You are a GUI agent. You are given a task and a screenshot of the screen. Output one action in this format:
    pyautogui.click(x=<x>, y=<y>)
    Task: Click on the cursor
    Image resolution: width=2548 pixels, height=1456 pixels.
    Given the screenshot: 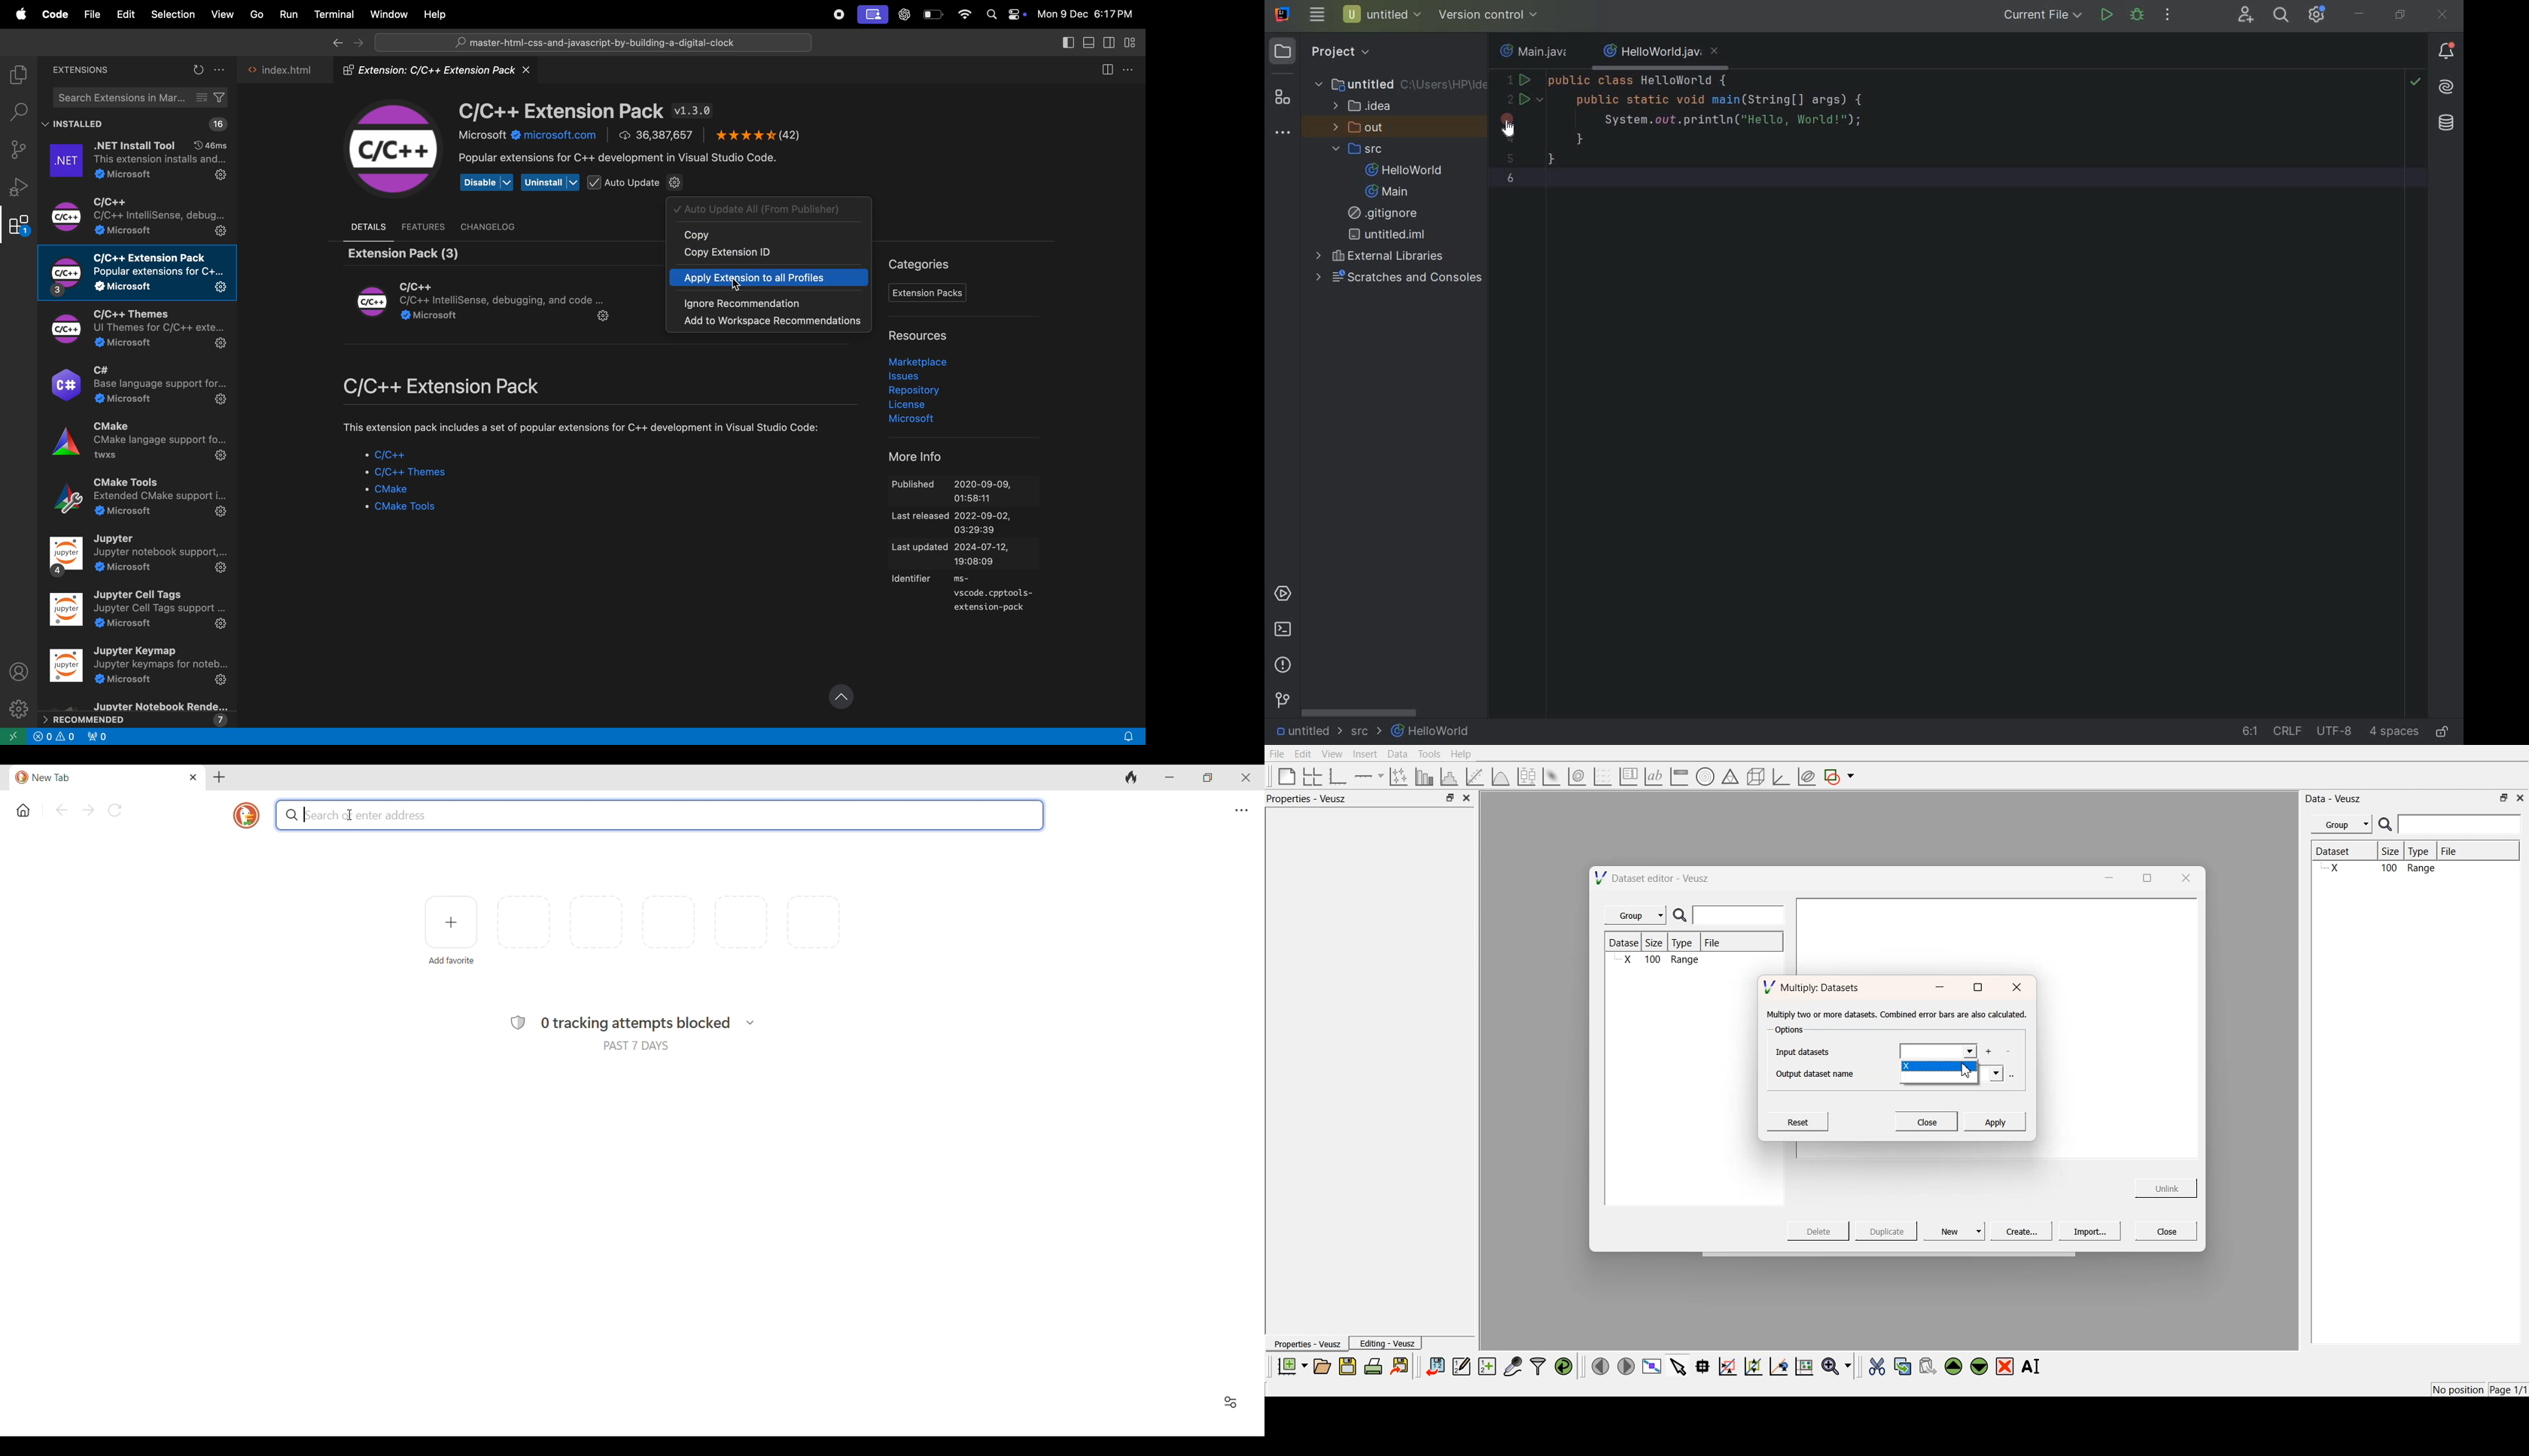 What is the action you would take?
    pyautogui.click(x=1969, y=1075)
    